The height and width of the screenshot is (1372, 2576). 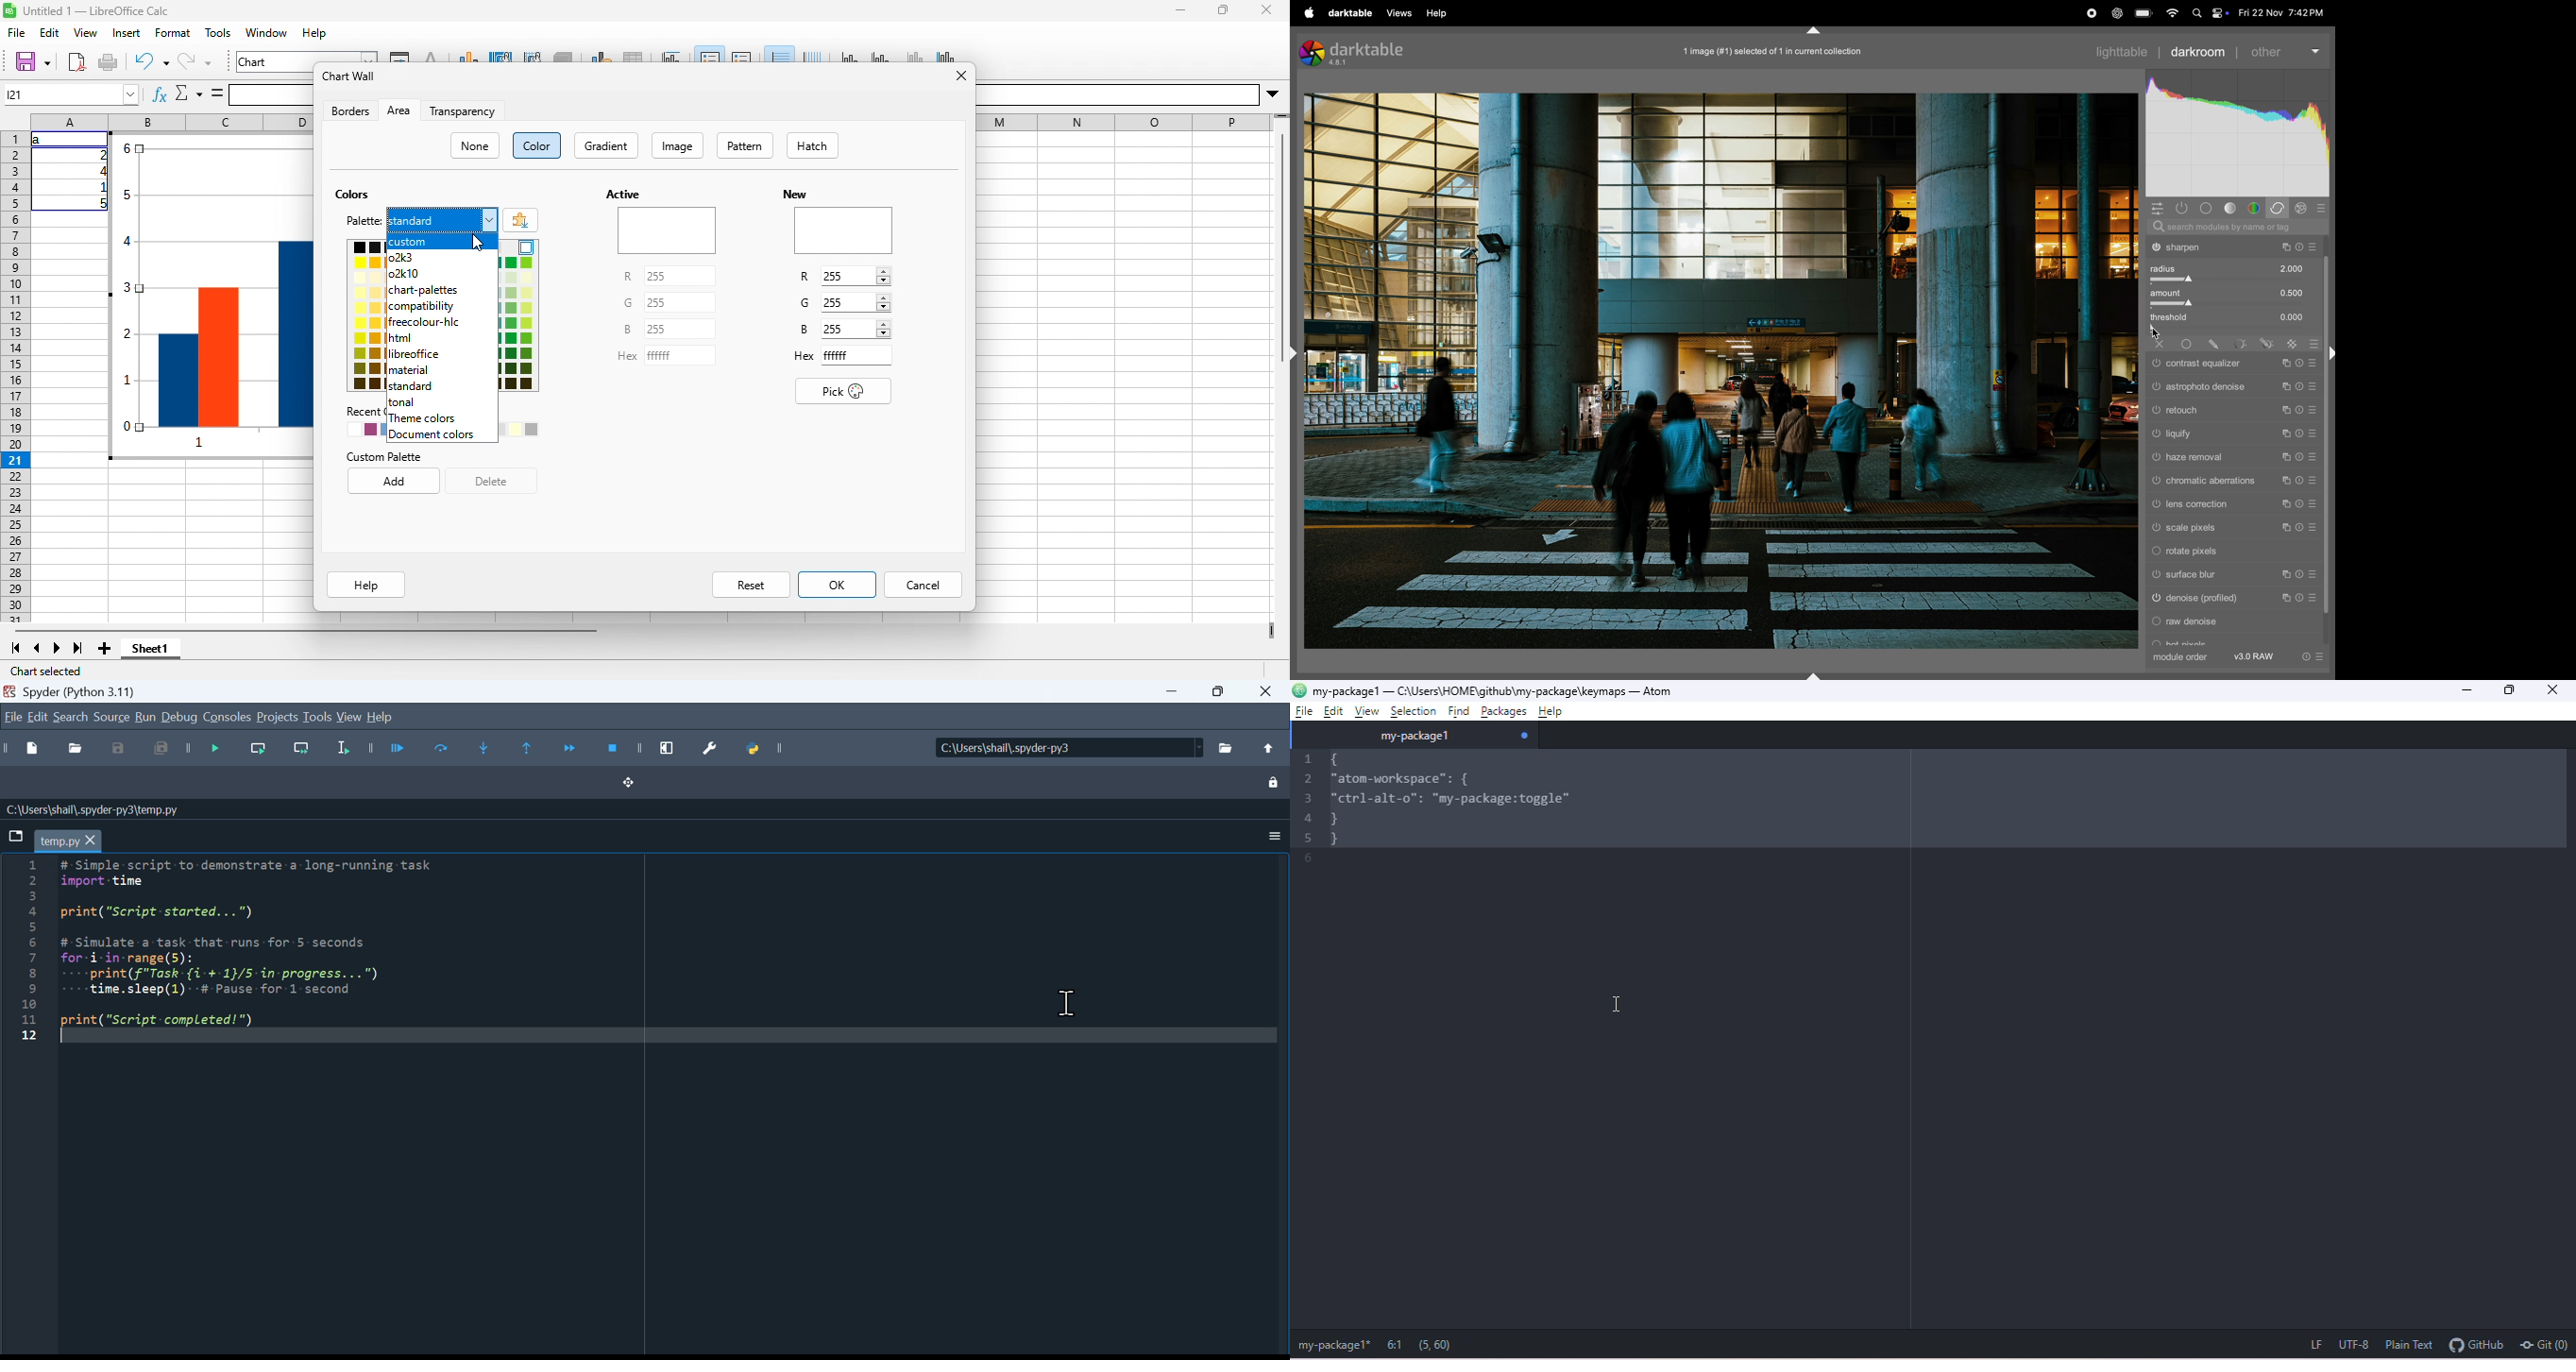 What do you see at coordinates (117, 748) in the screenshot?
I see `Save as` at bounding box center [117, 748].